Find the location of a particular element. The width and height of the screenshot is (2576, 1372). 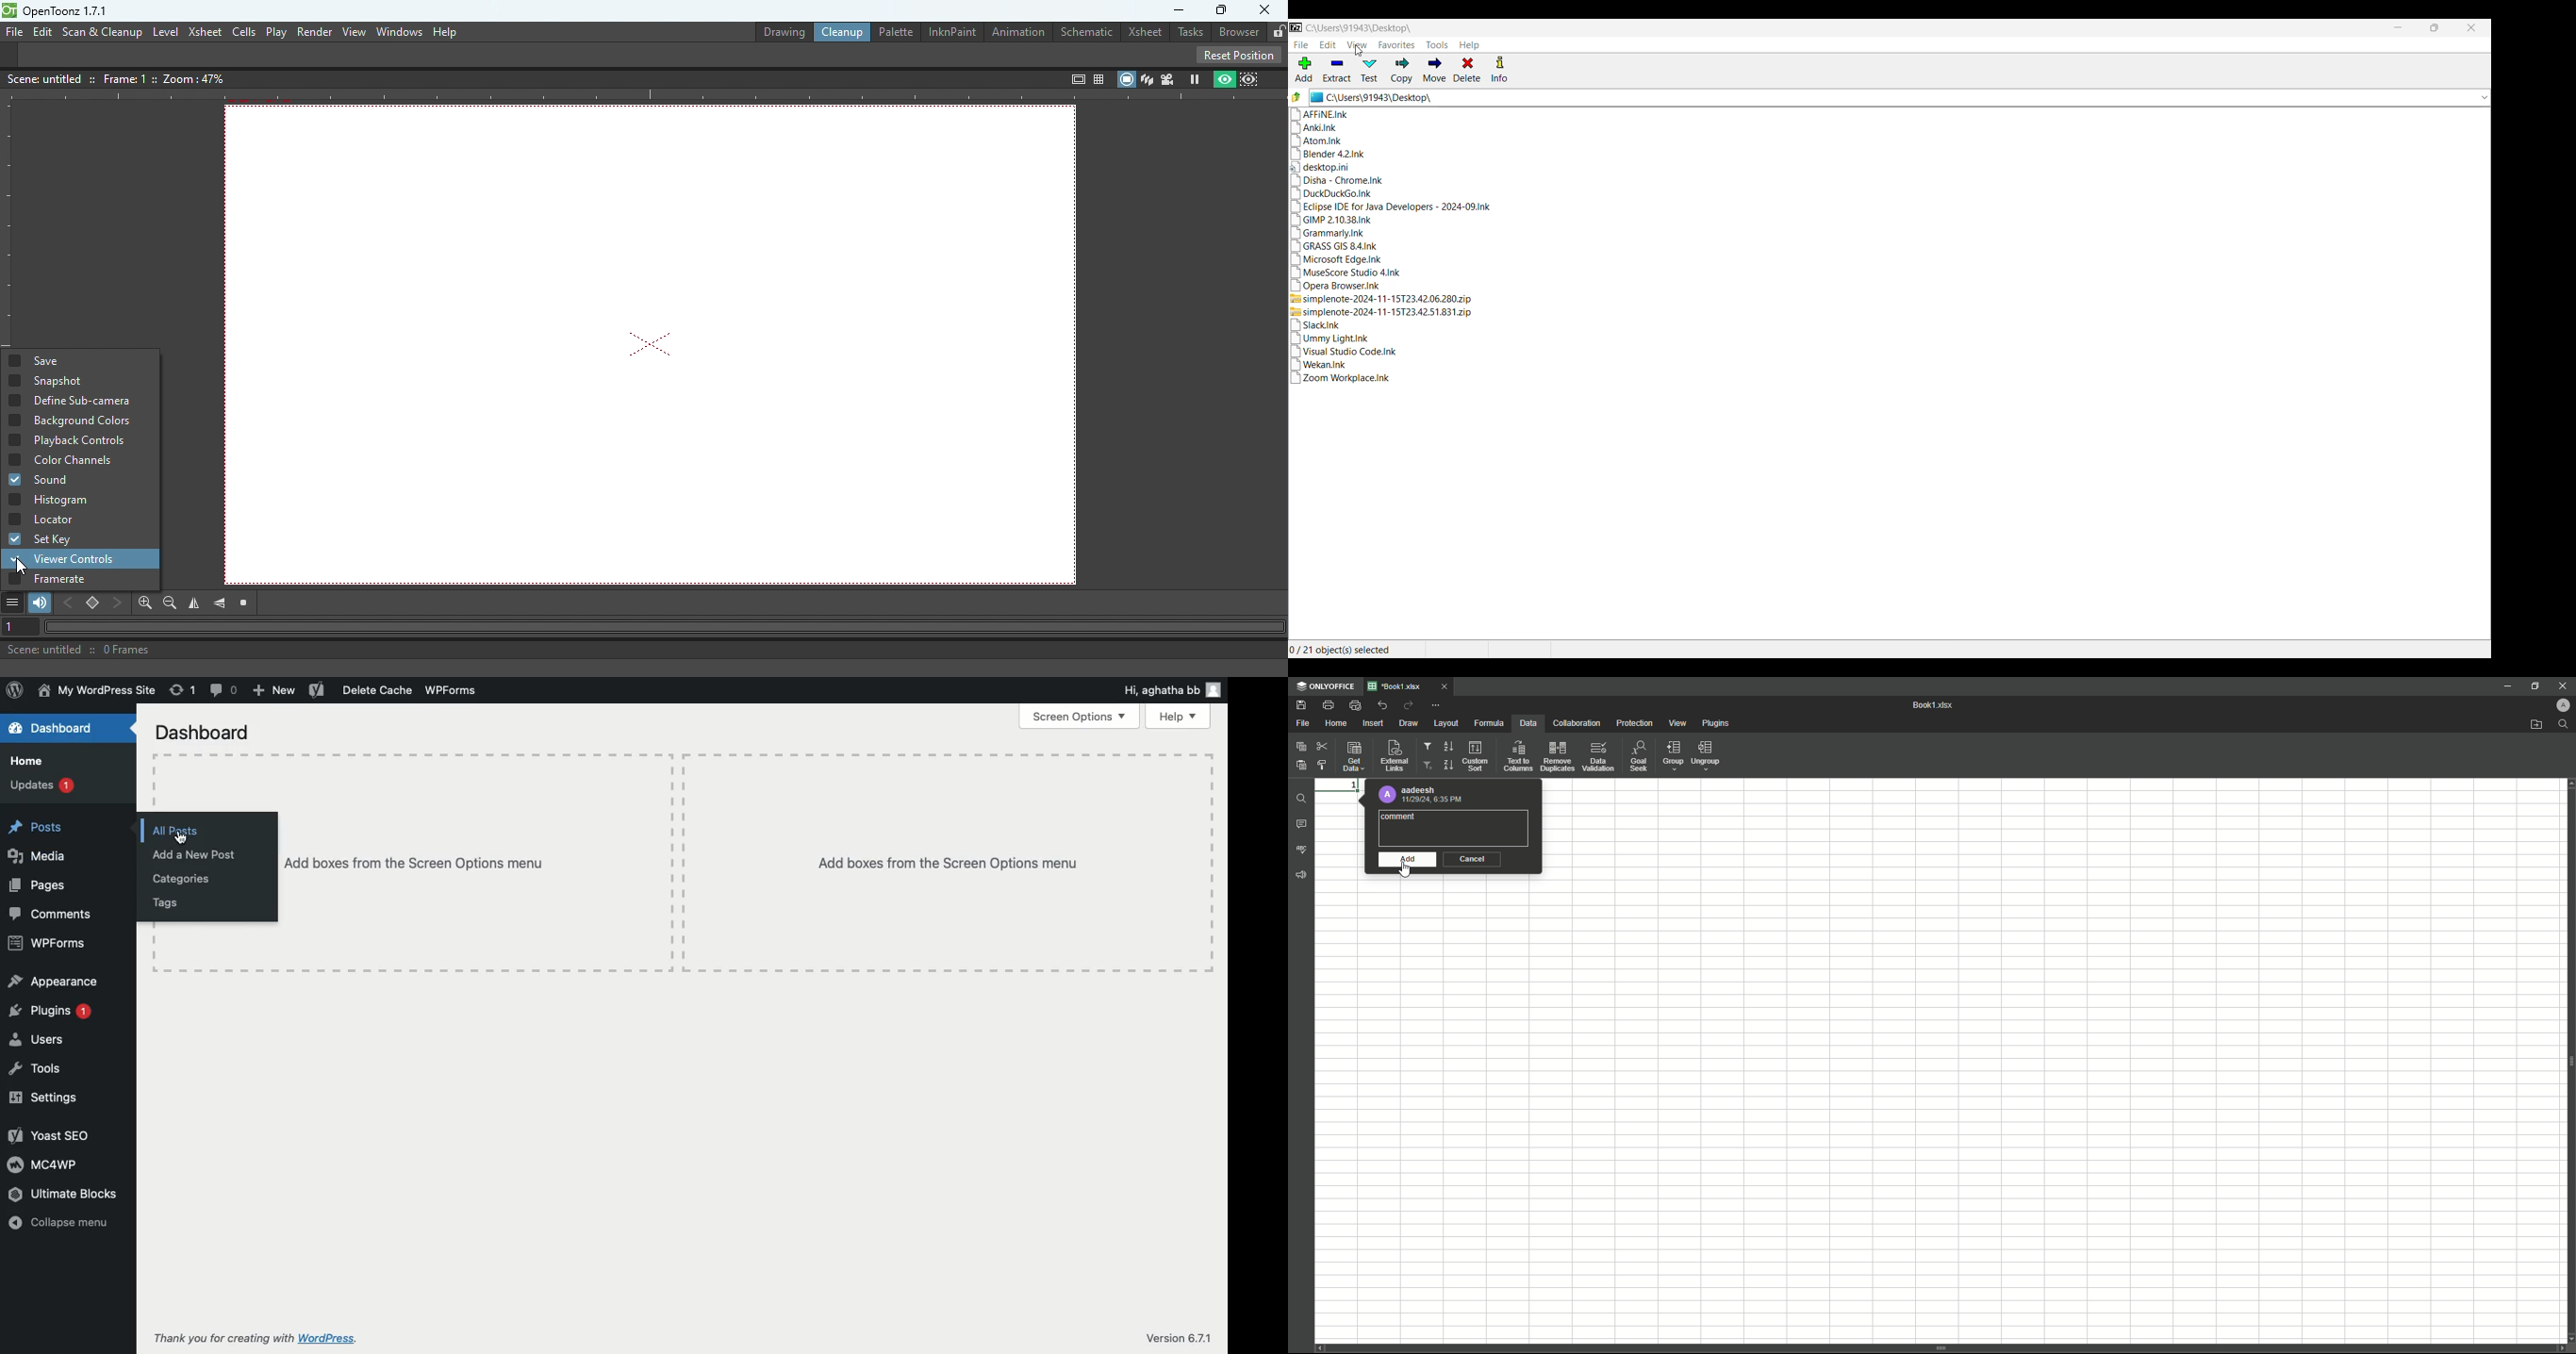

Lock rooms tab is located at coordinates (1275, 30).